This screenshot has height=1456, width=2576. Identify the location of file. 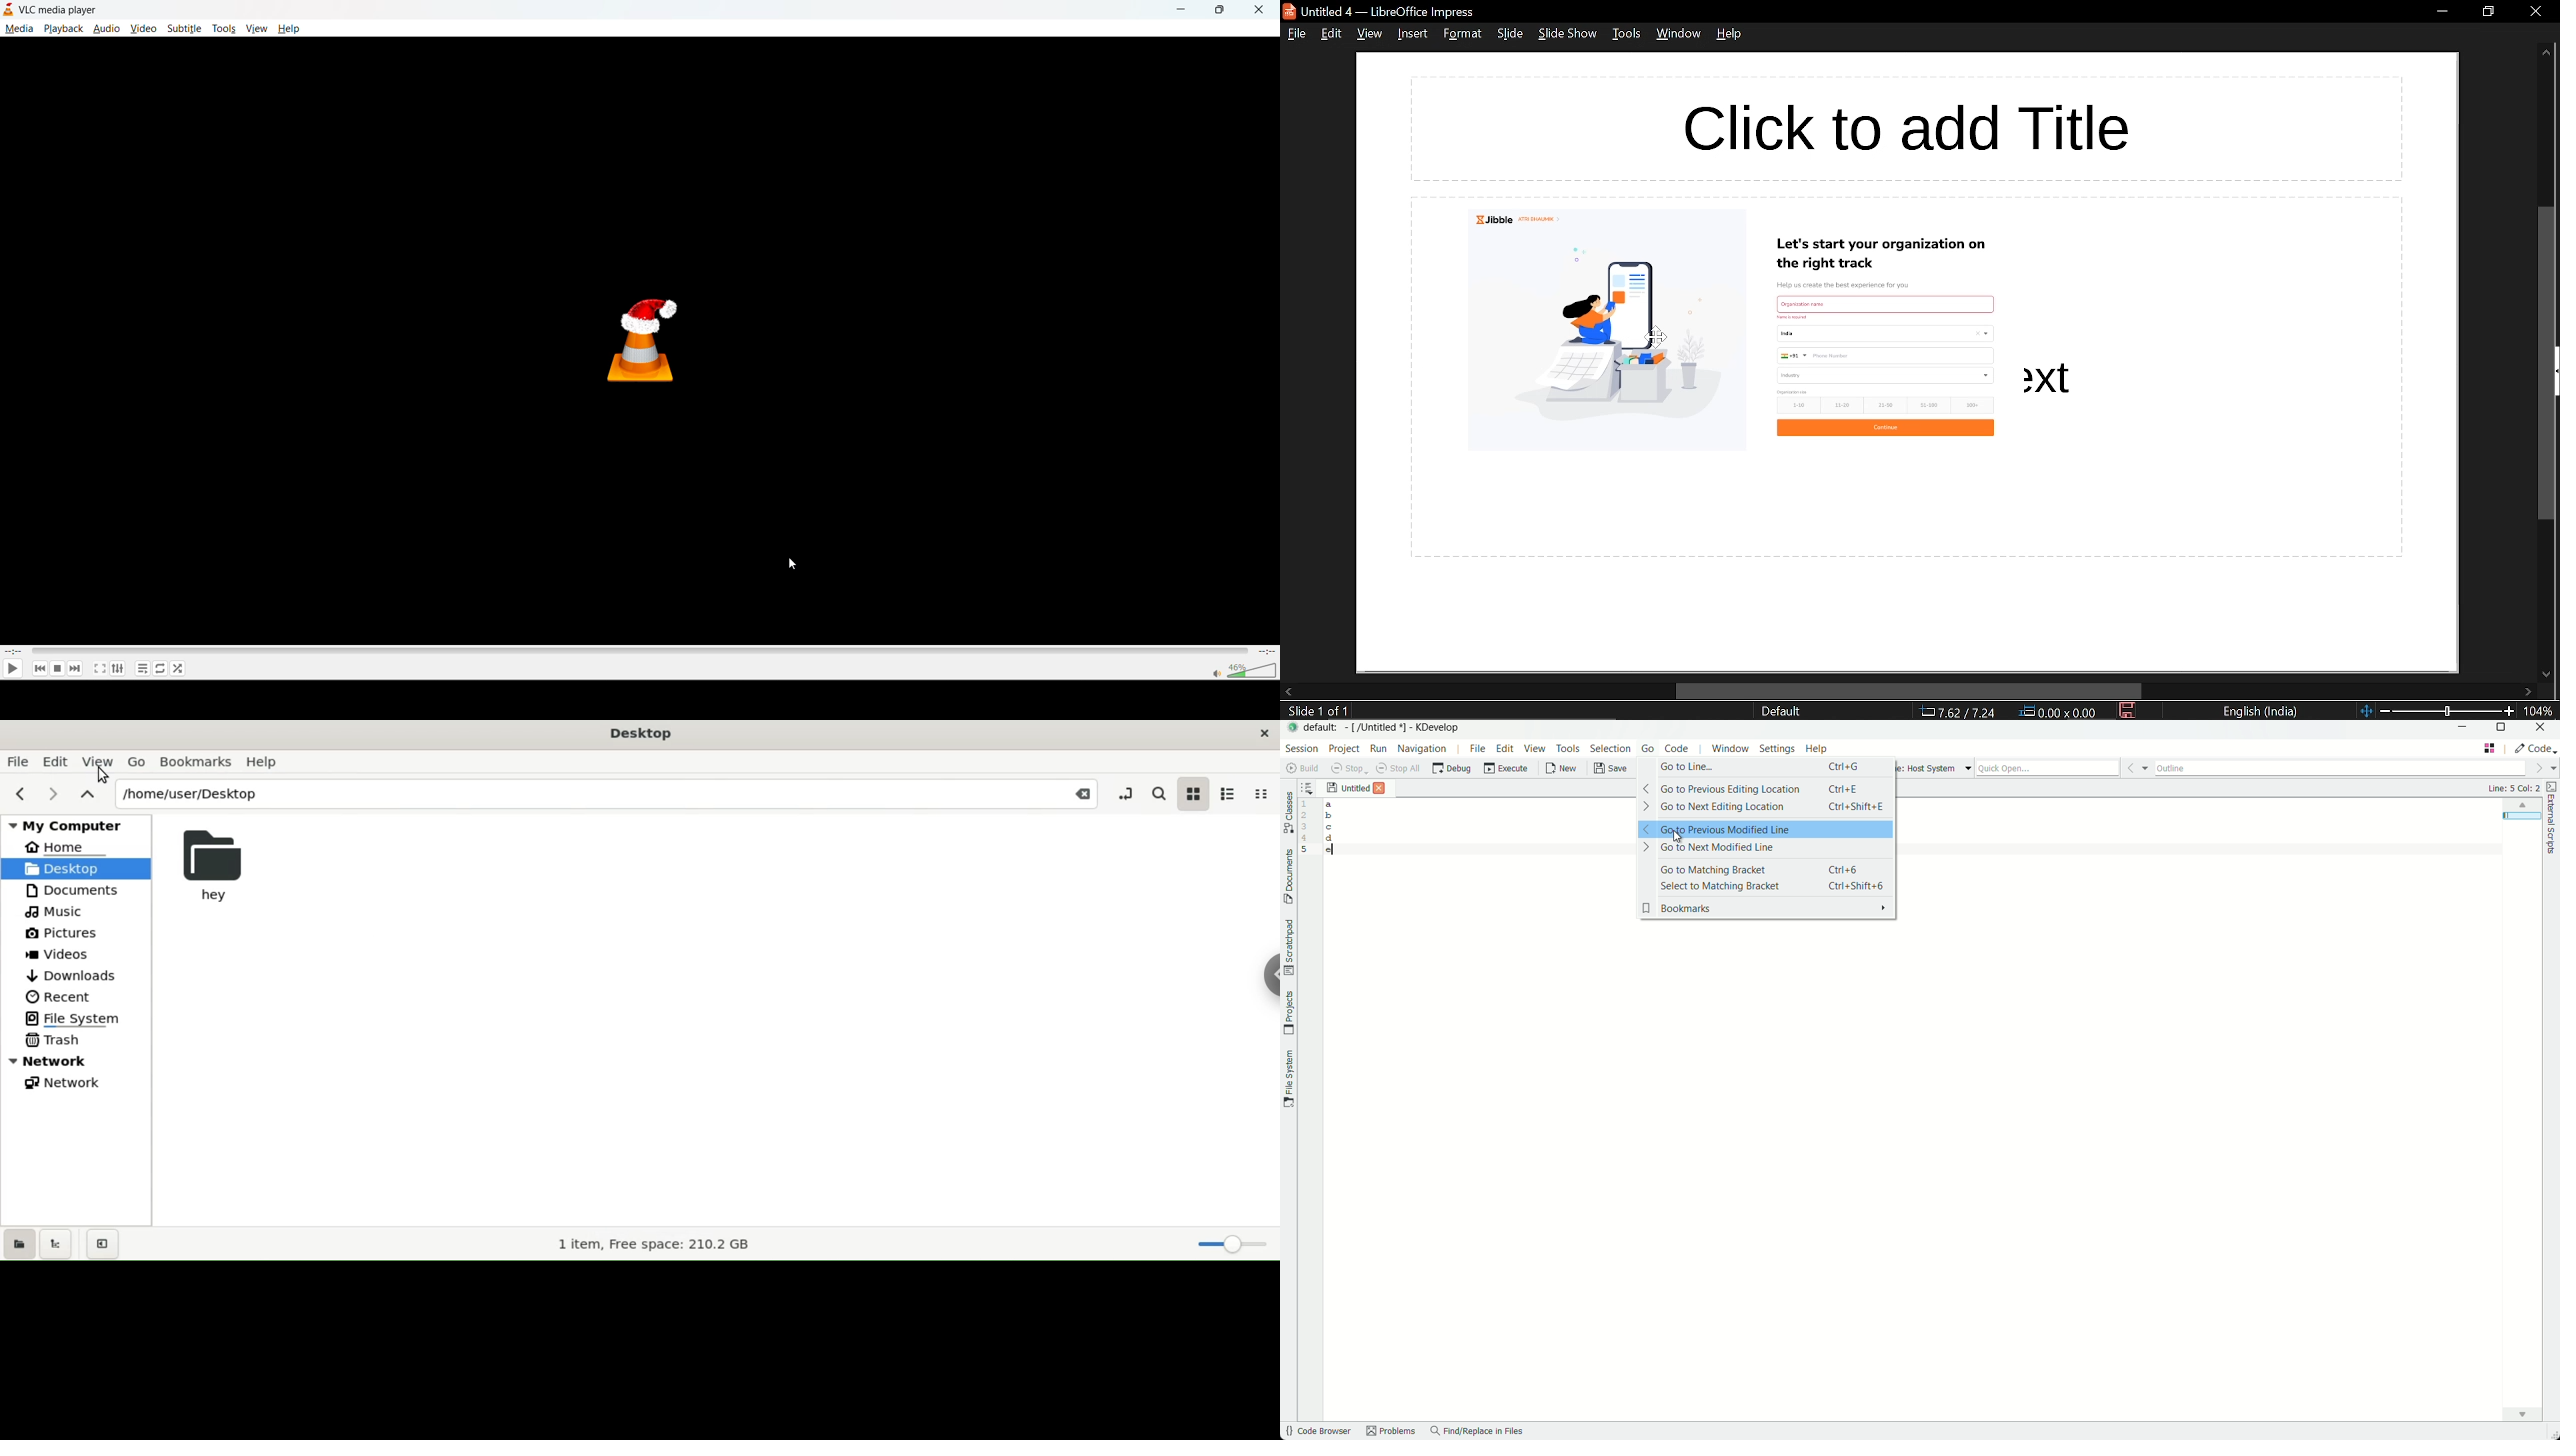
(1296, 33).